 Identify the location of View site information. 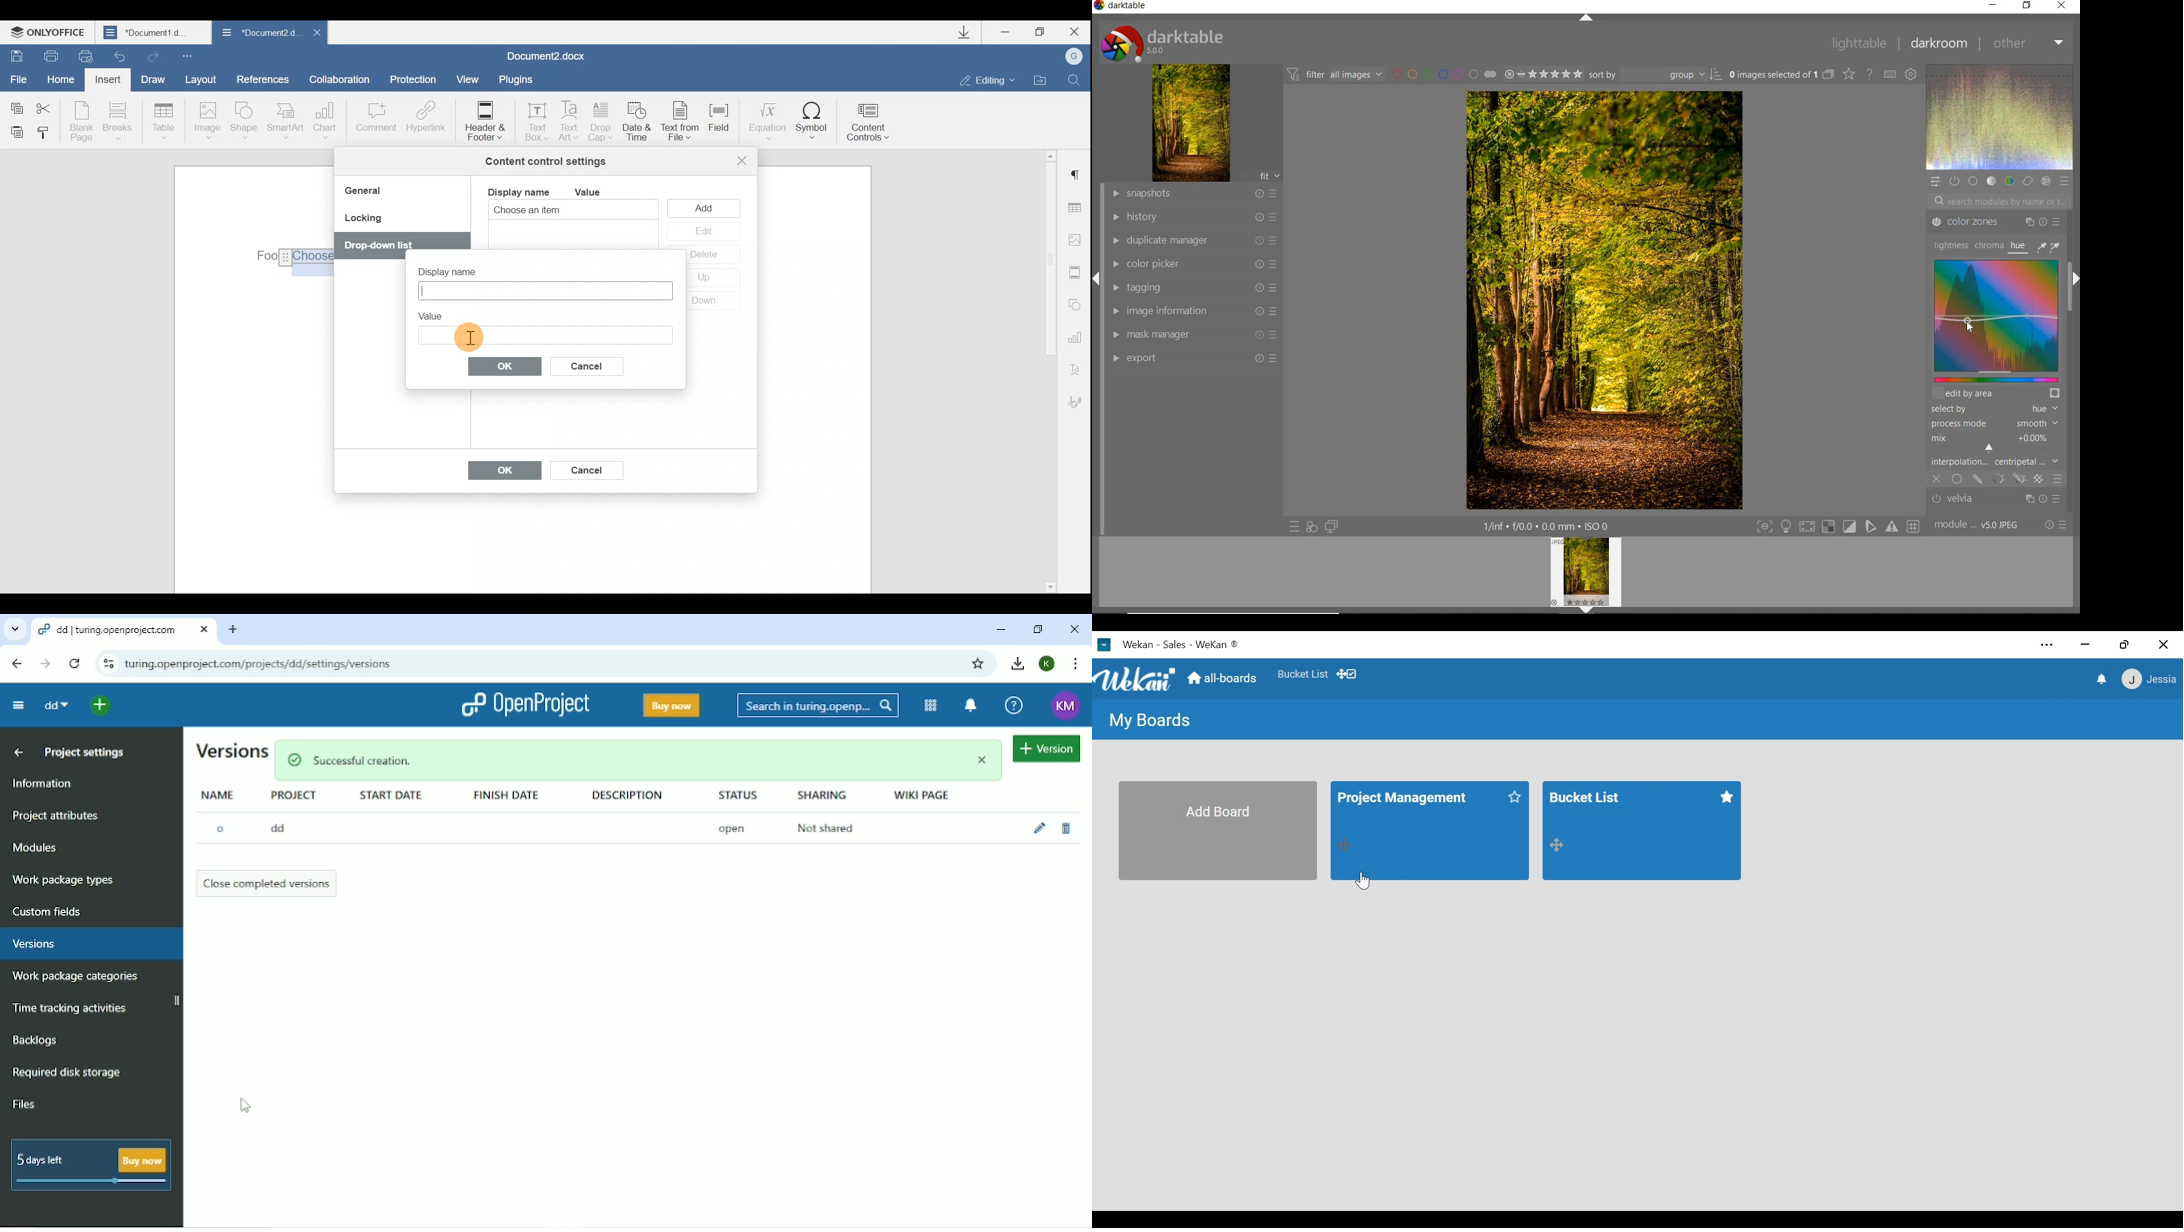
(108, 663).